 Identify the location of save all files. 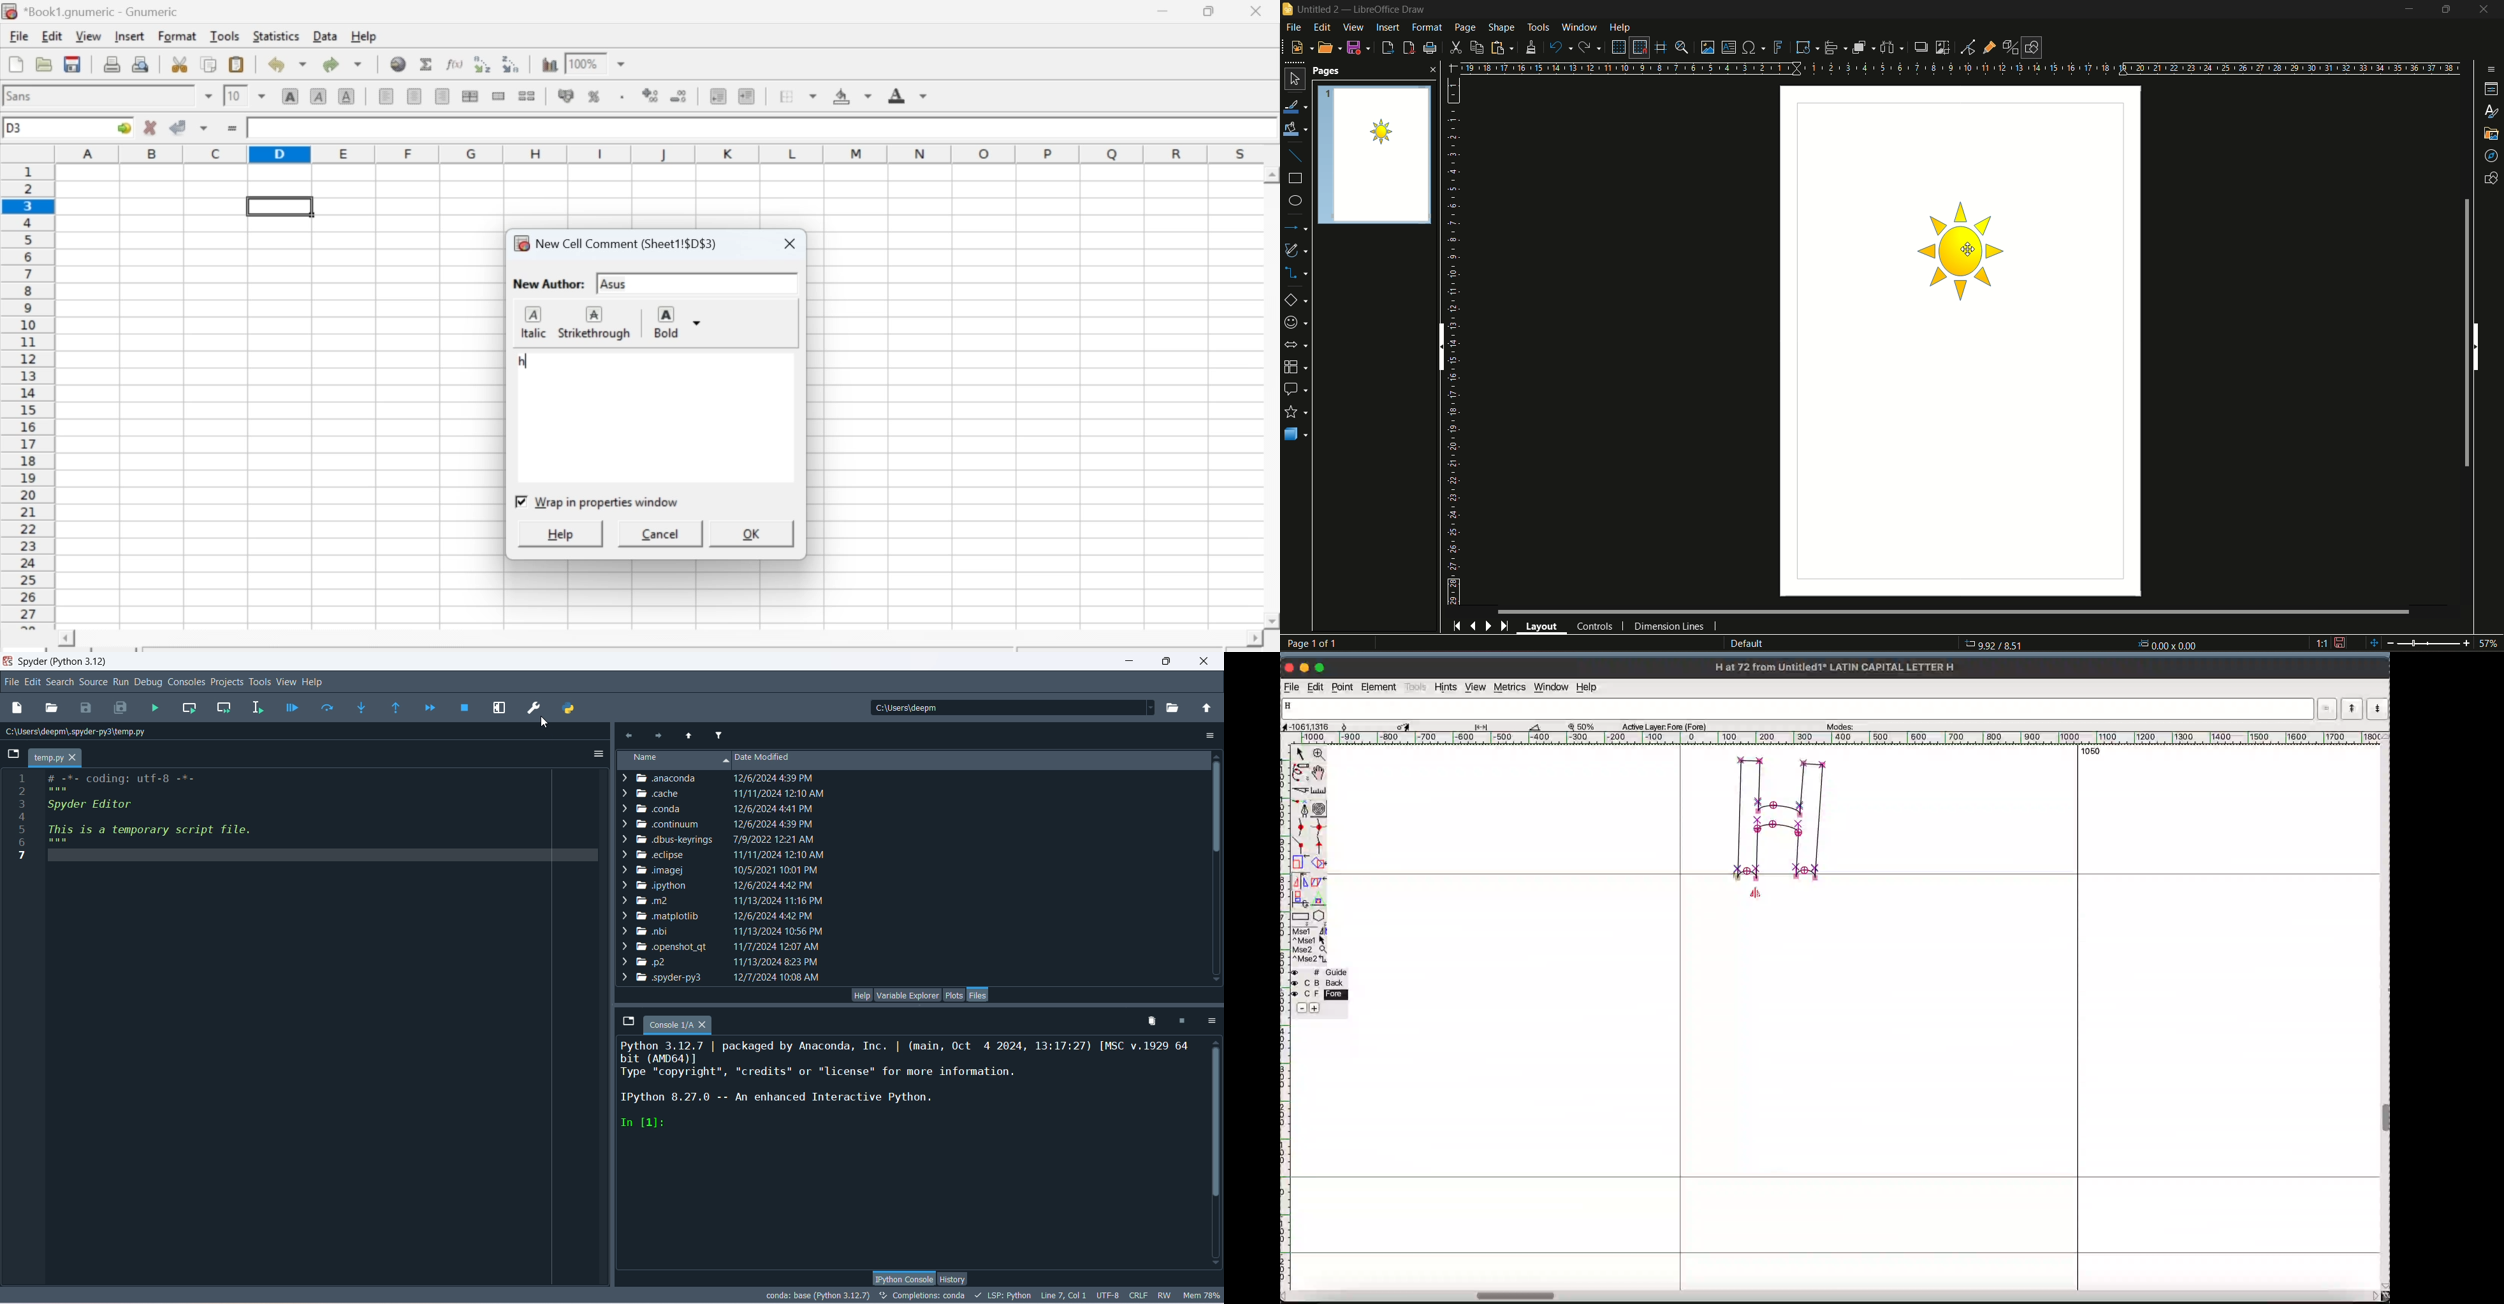
(121, 708).